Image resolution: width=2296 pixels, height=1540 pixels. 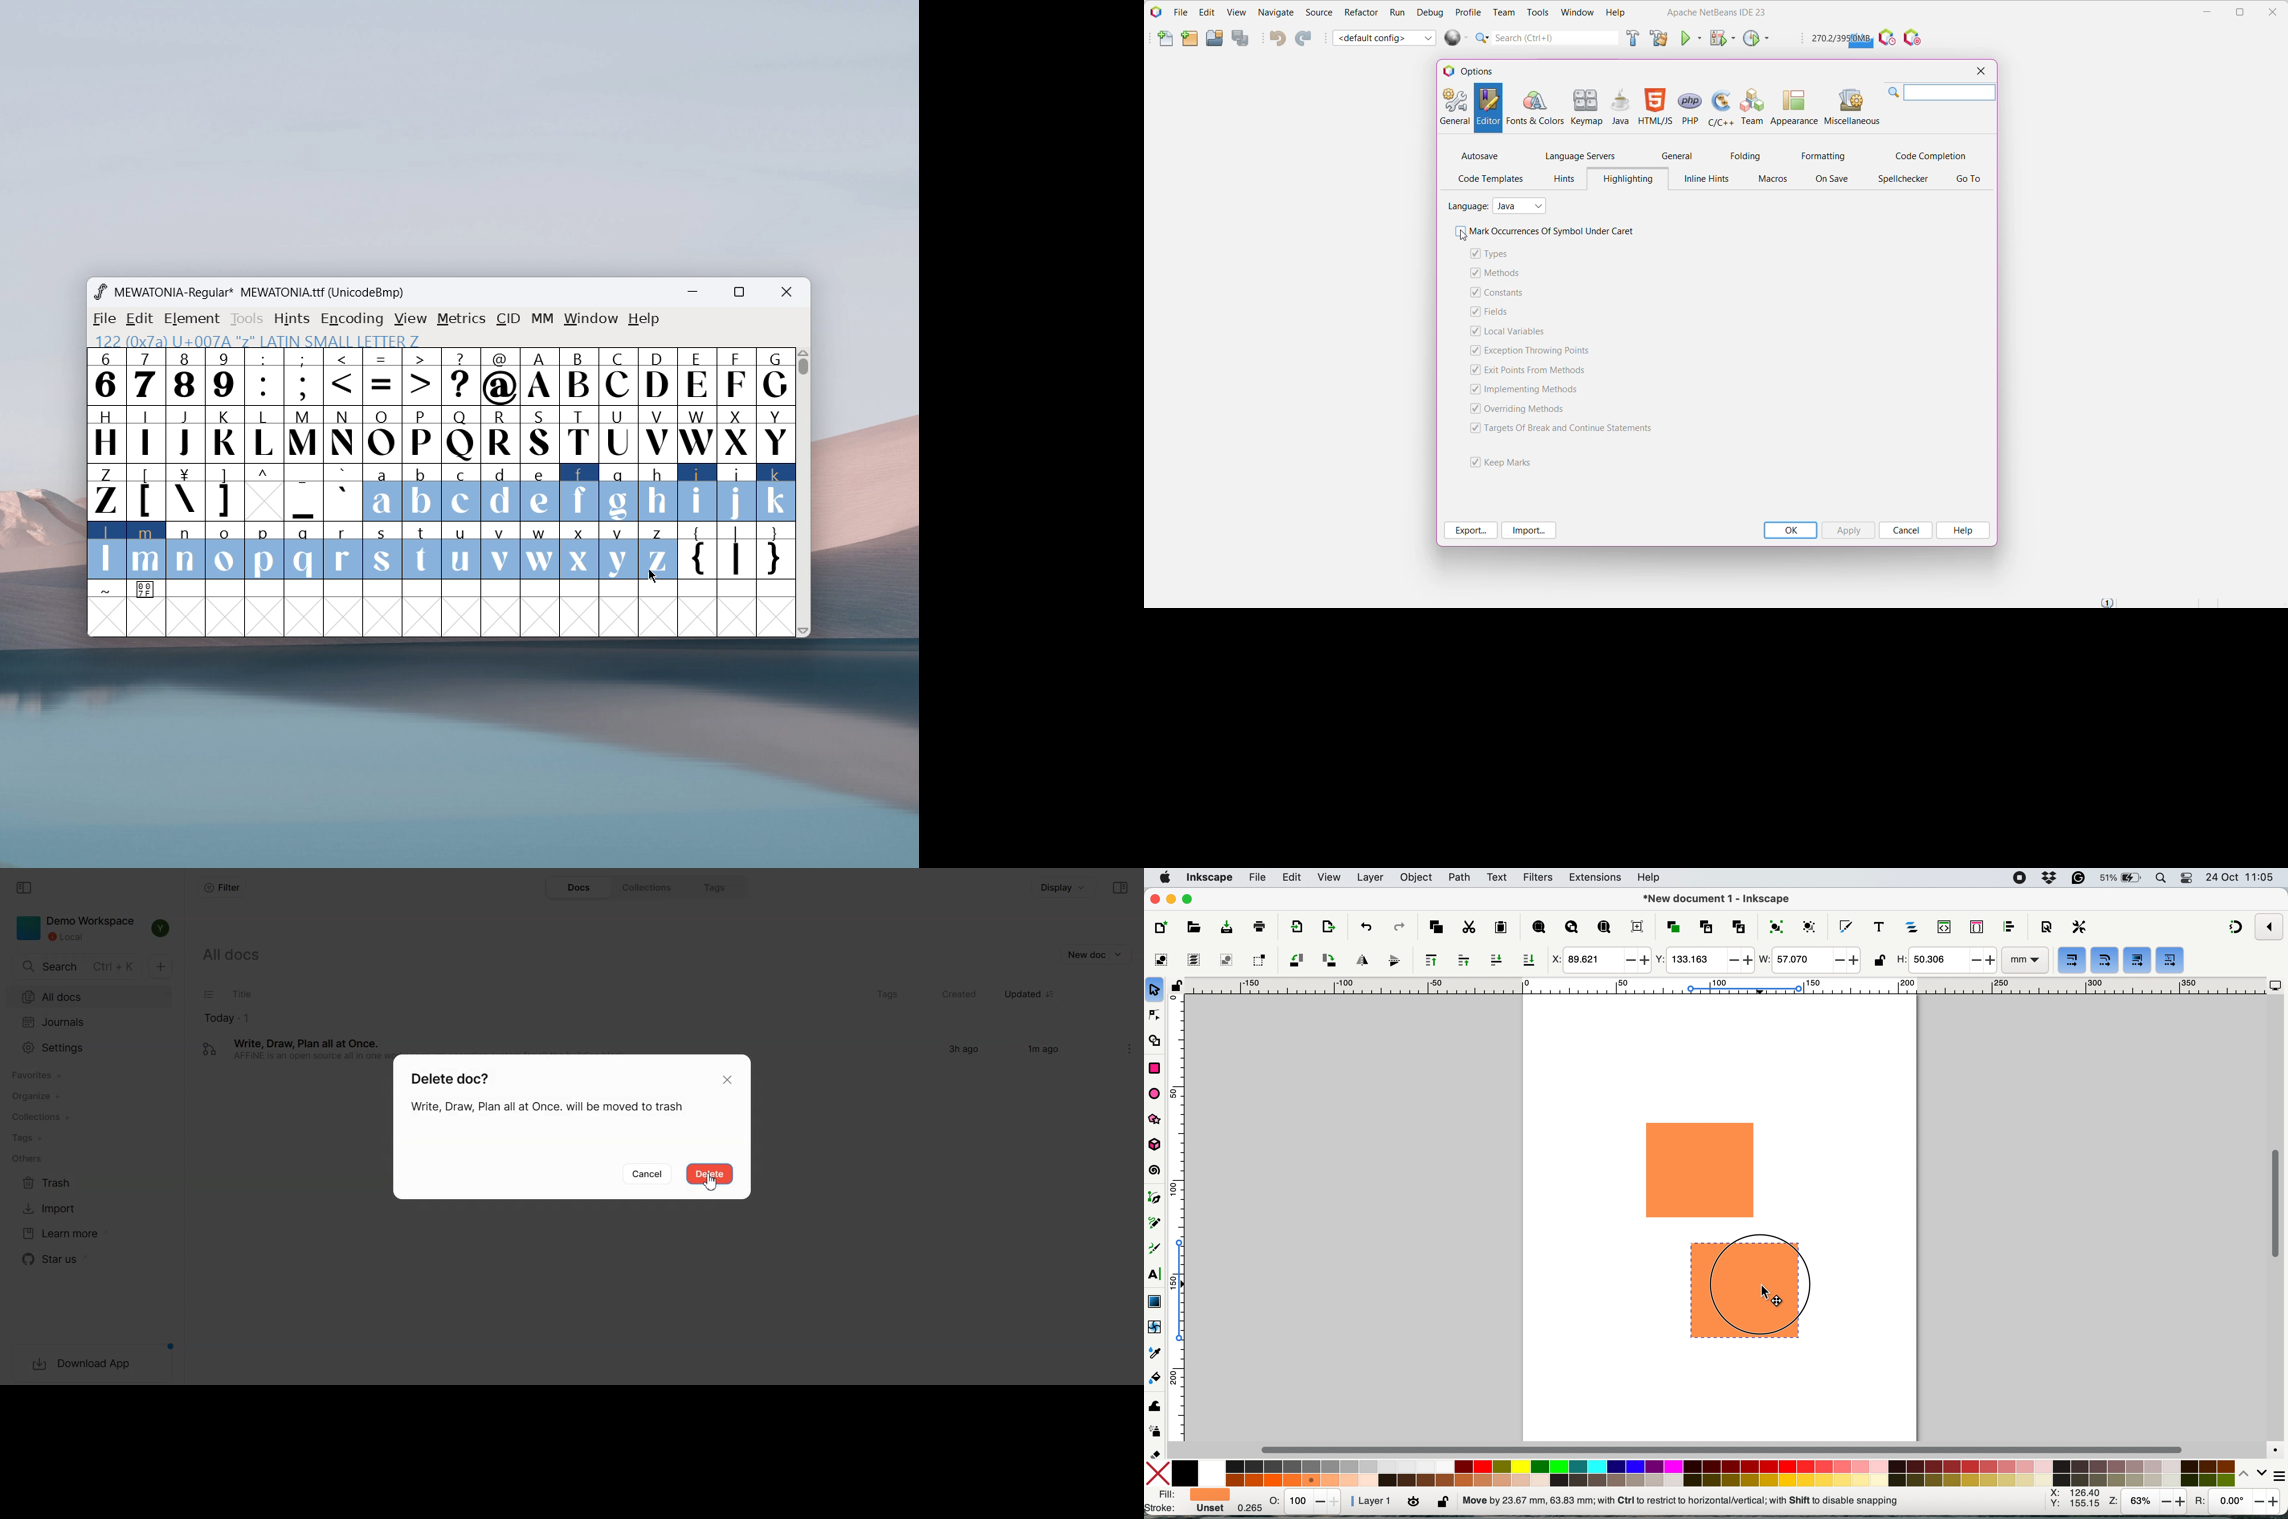 What do you see at coordinates (1156, 1171) in the screenshot?
I see `spiral tool` at bounding box center [1156, 1171].